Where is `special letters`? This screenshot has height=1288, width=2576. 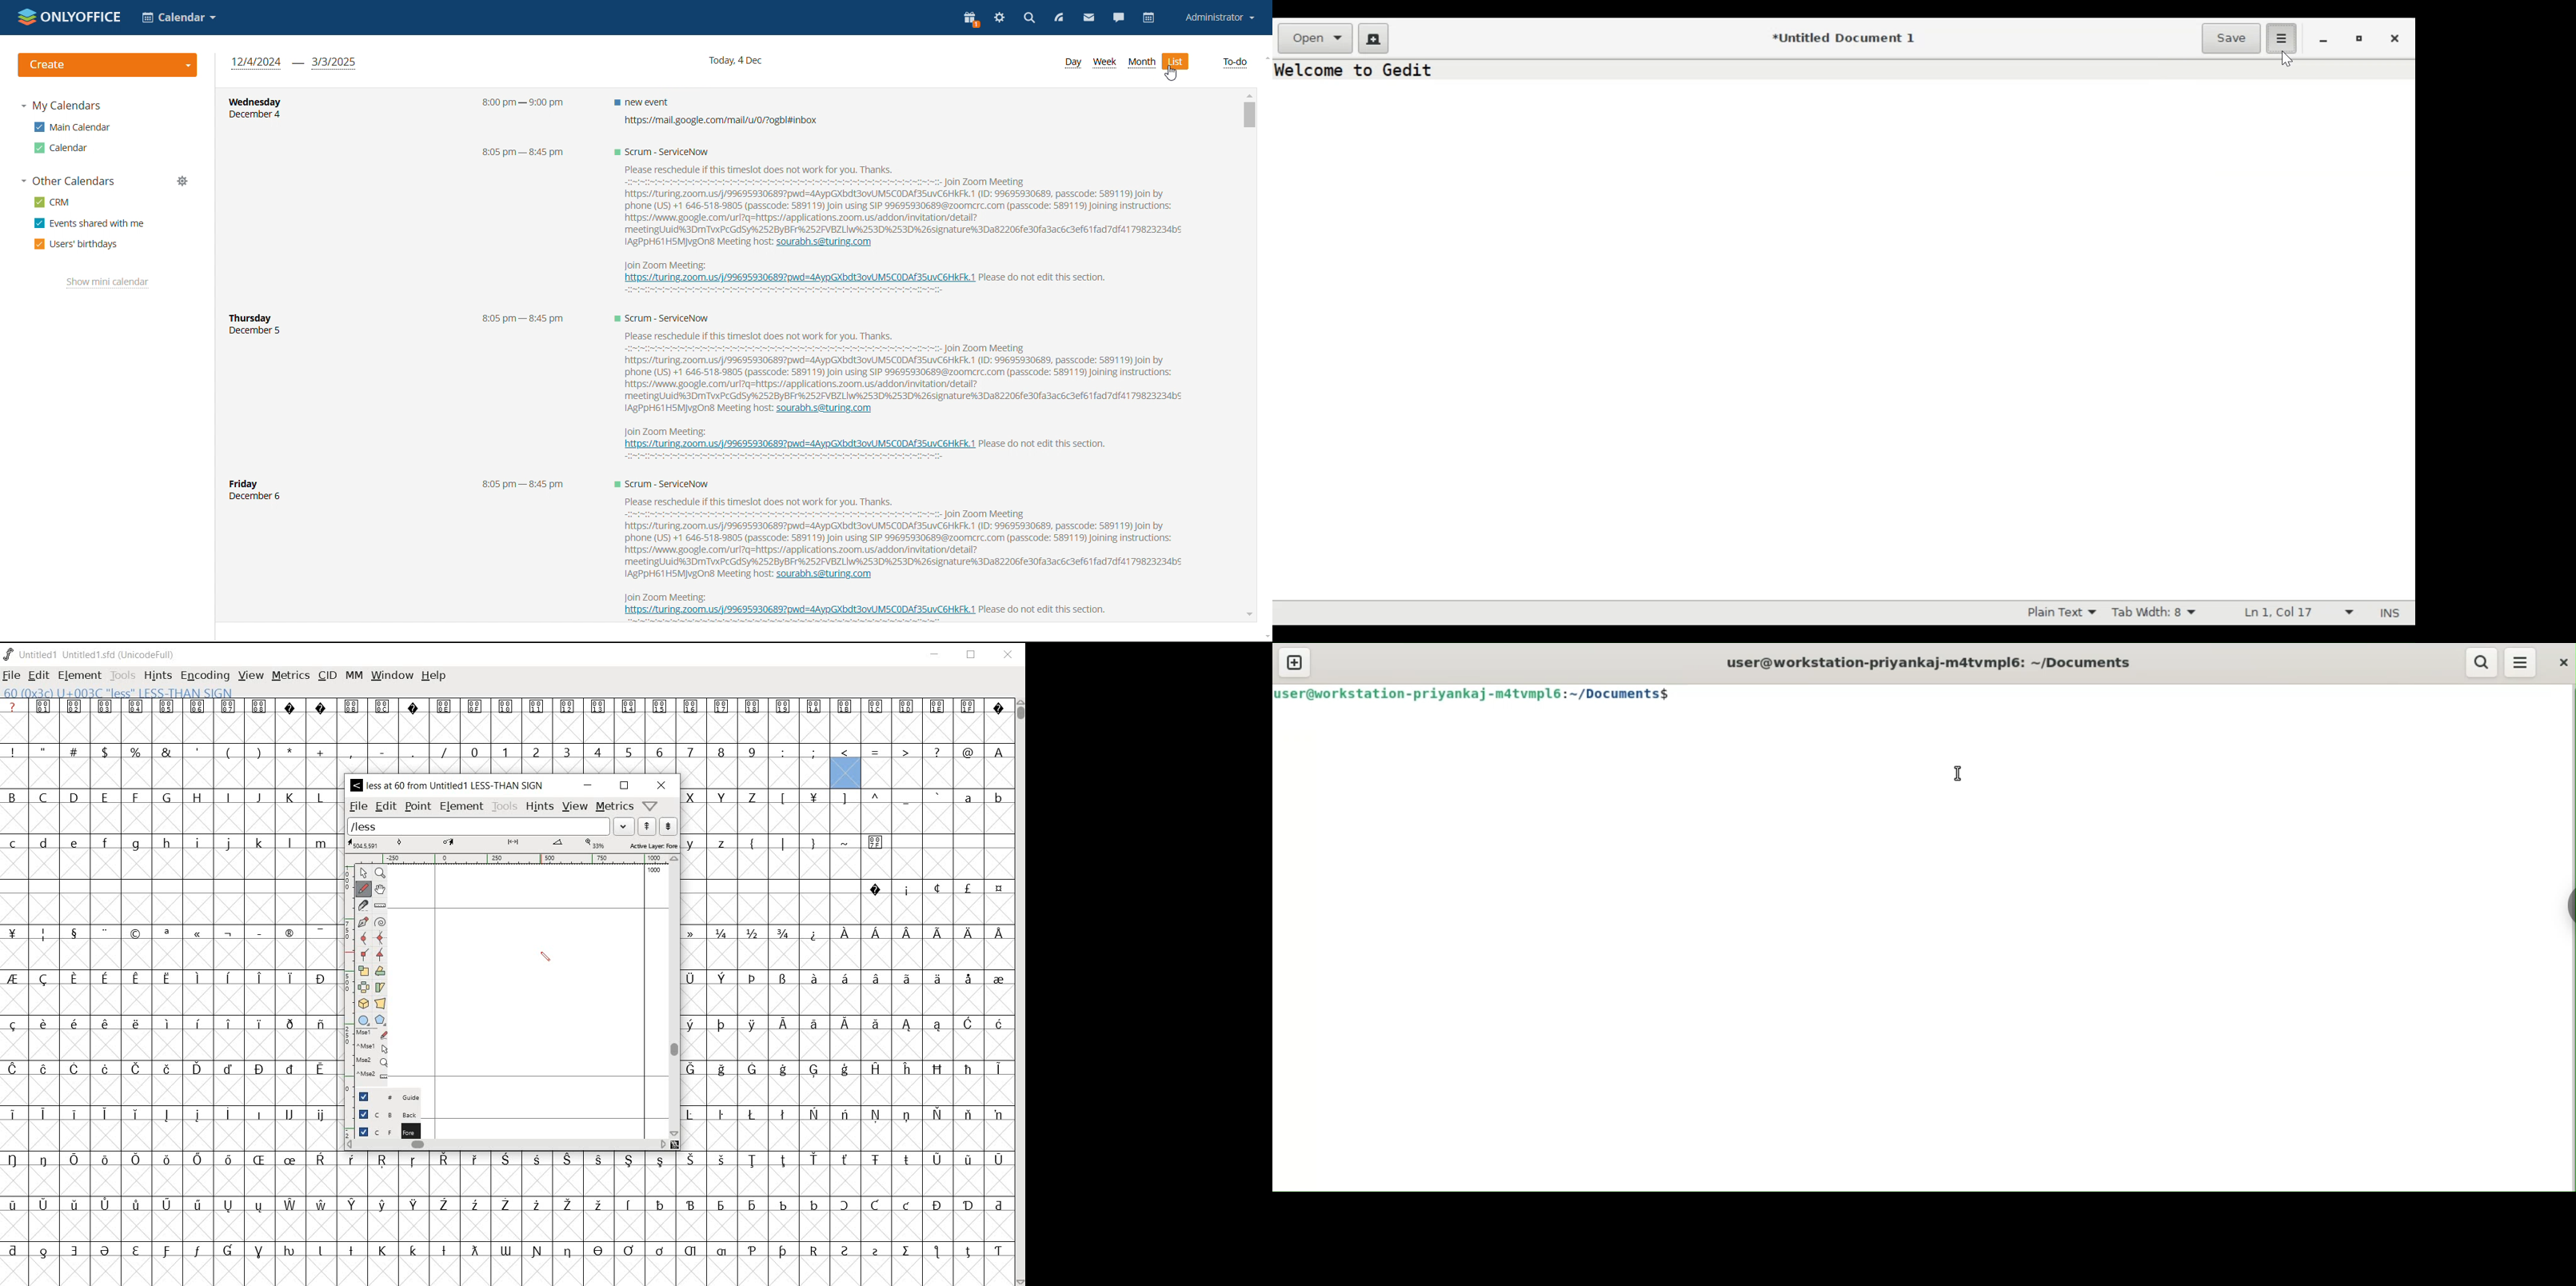 special letters is located at coordinates (509, 1249).